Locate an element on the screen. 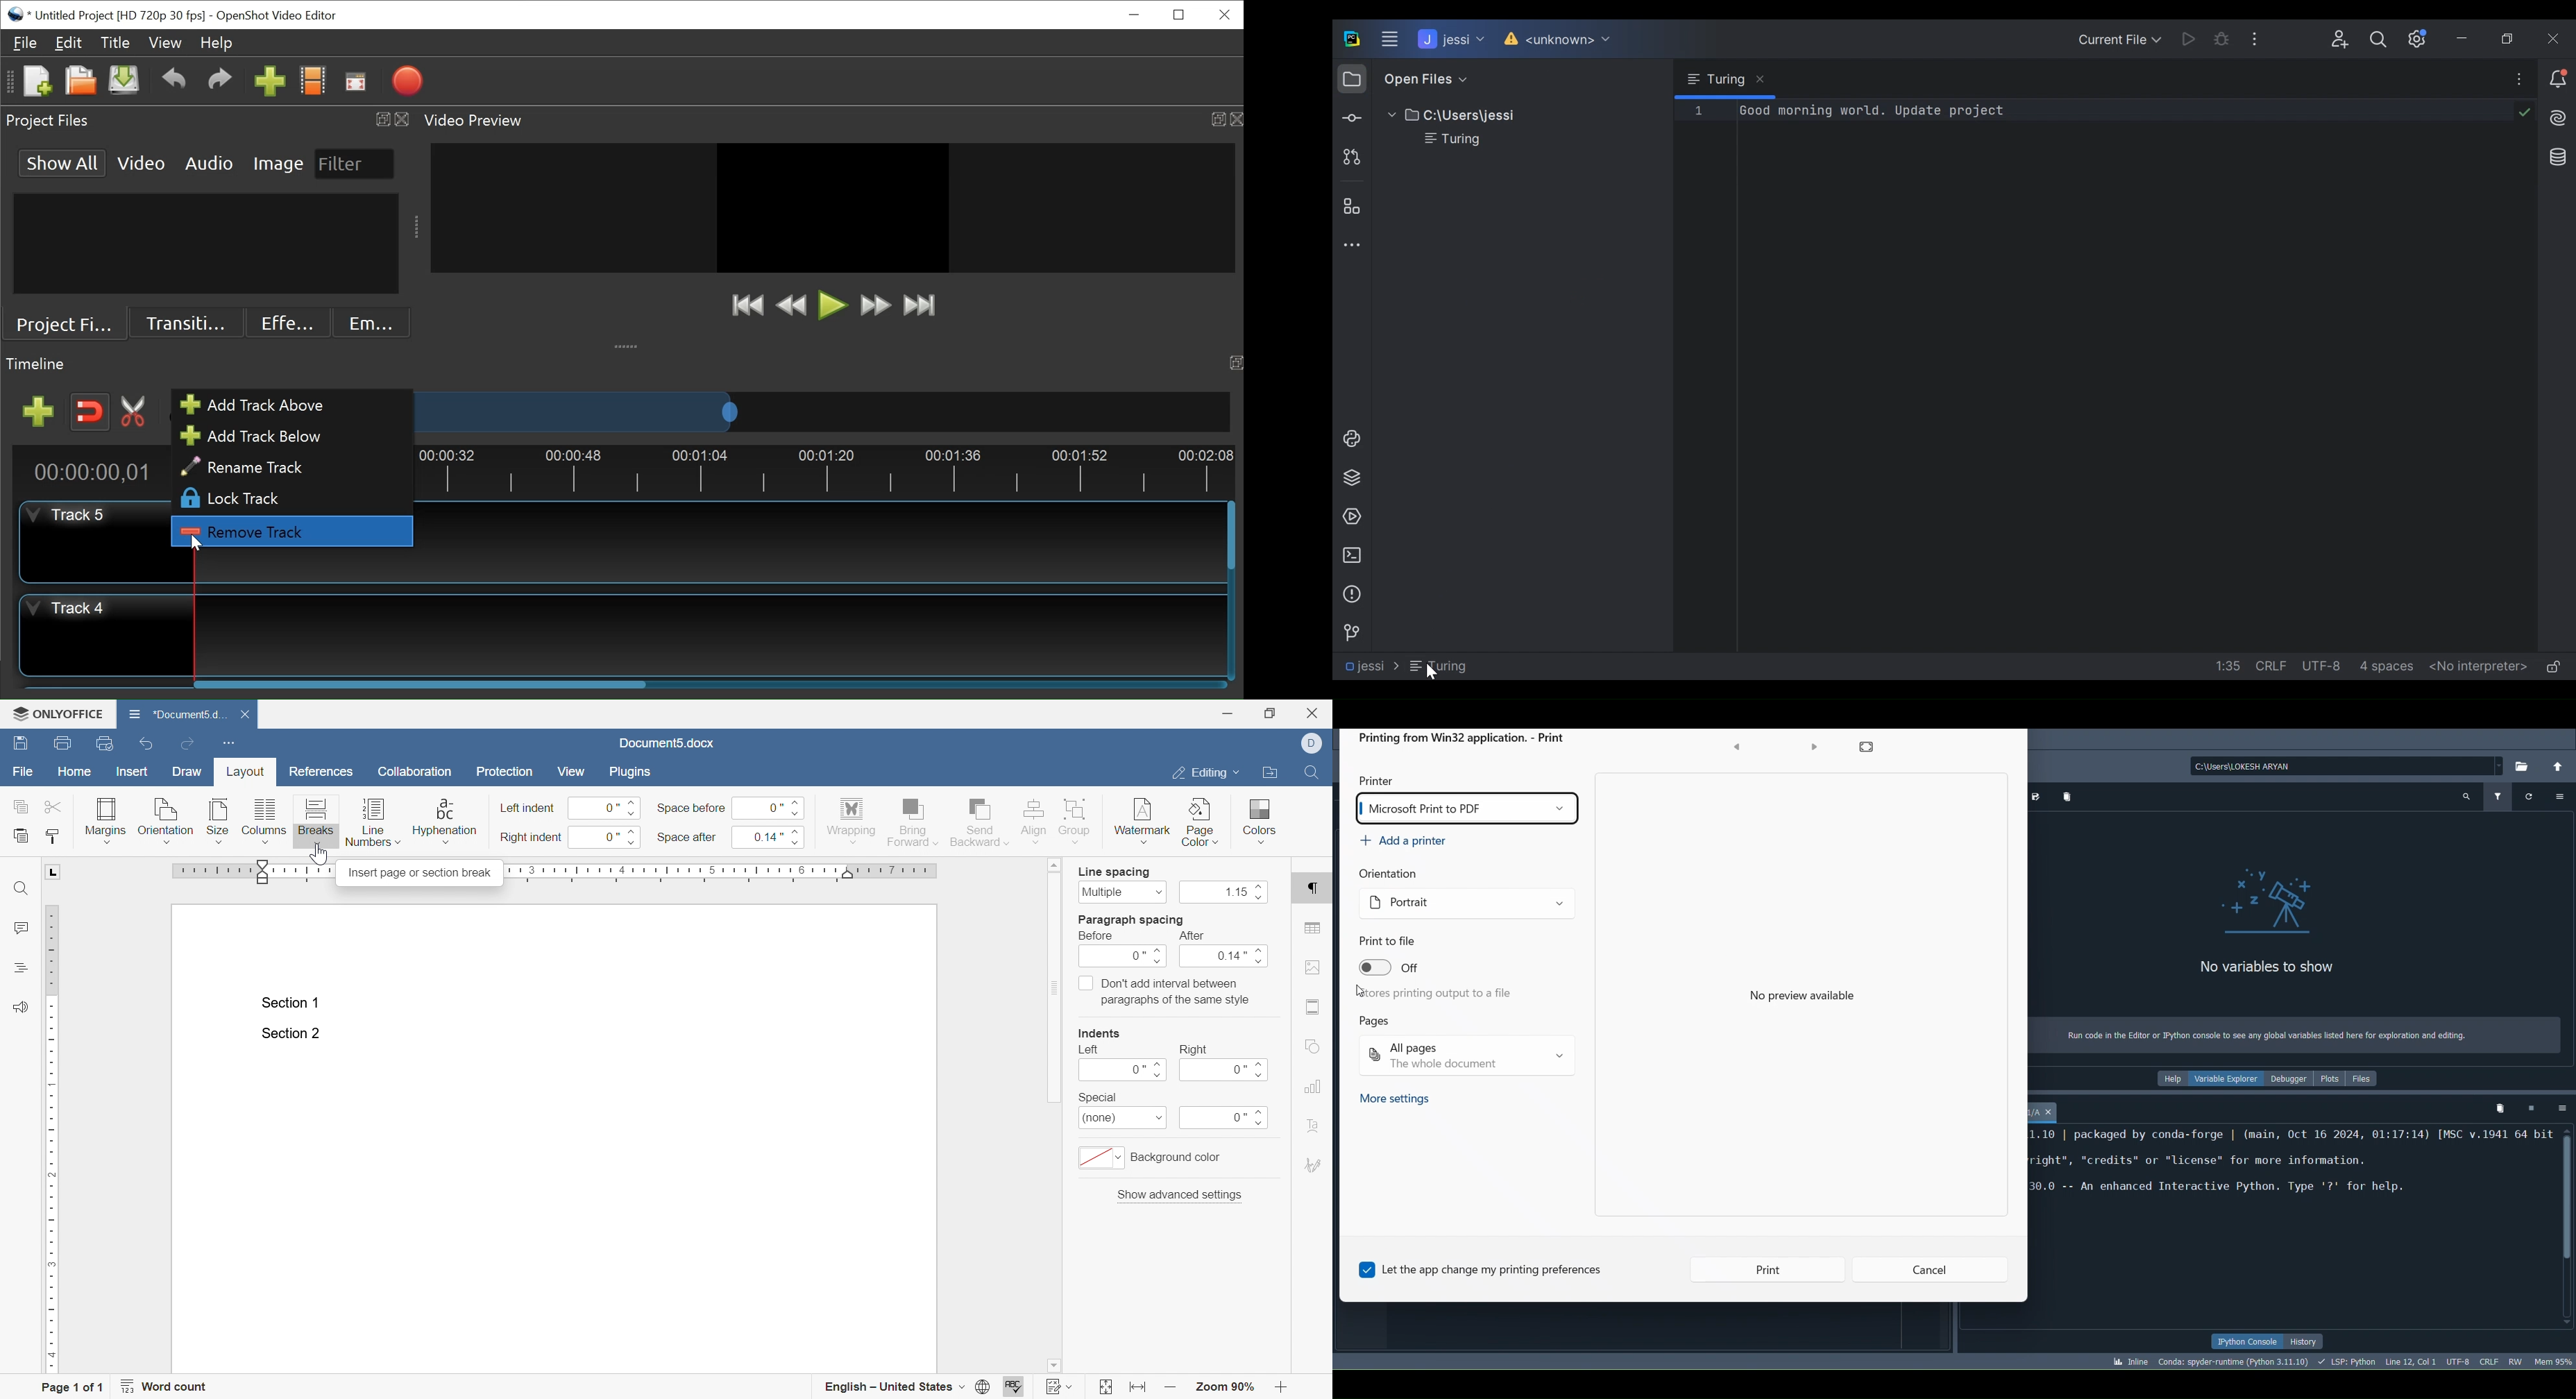 This screenshot has height=1400, width=2576. document5.d is located at coordinates (179, 713).